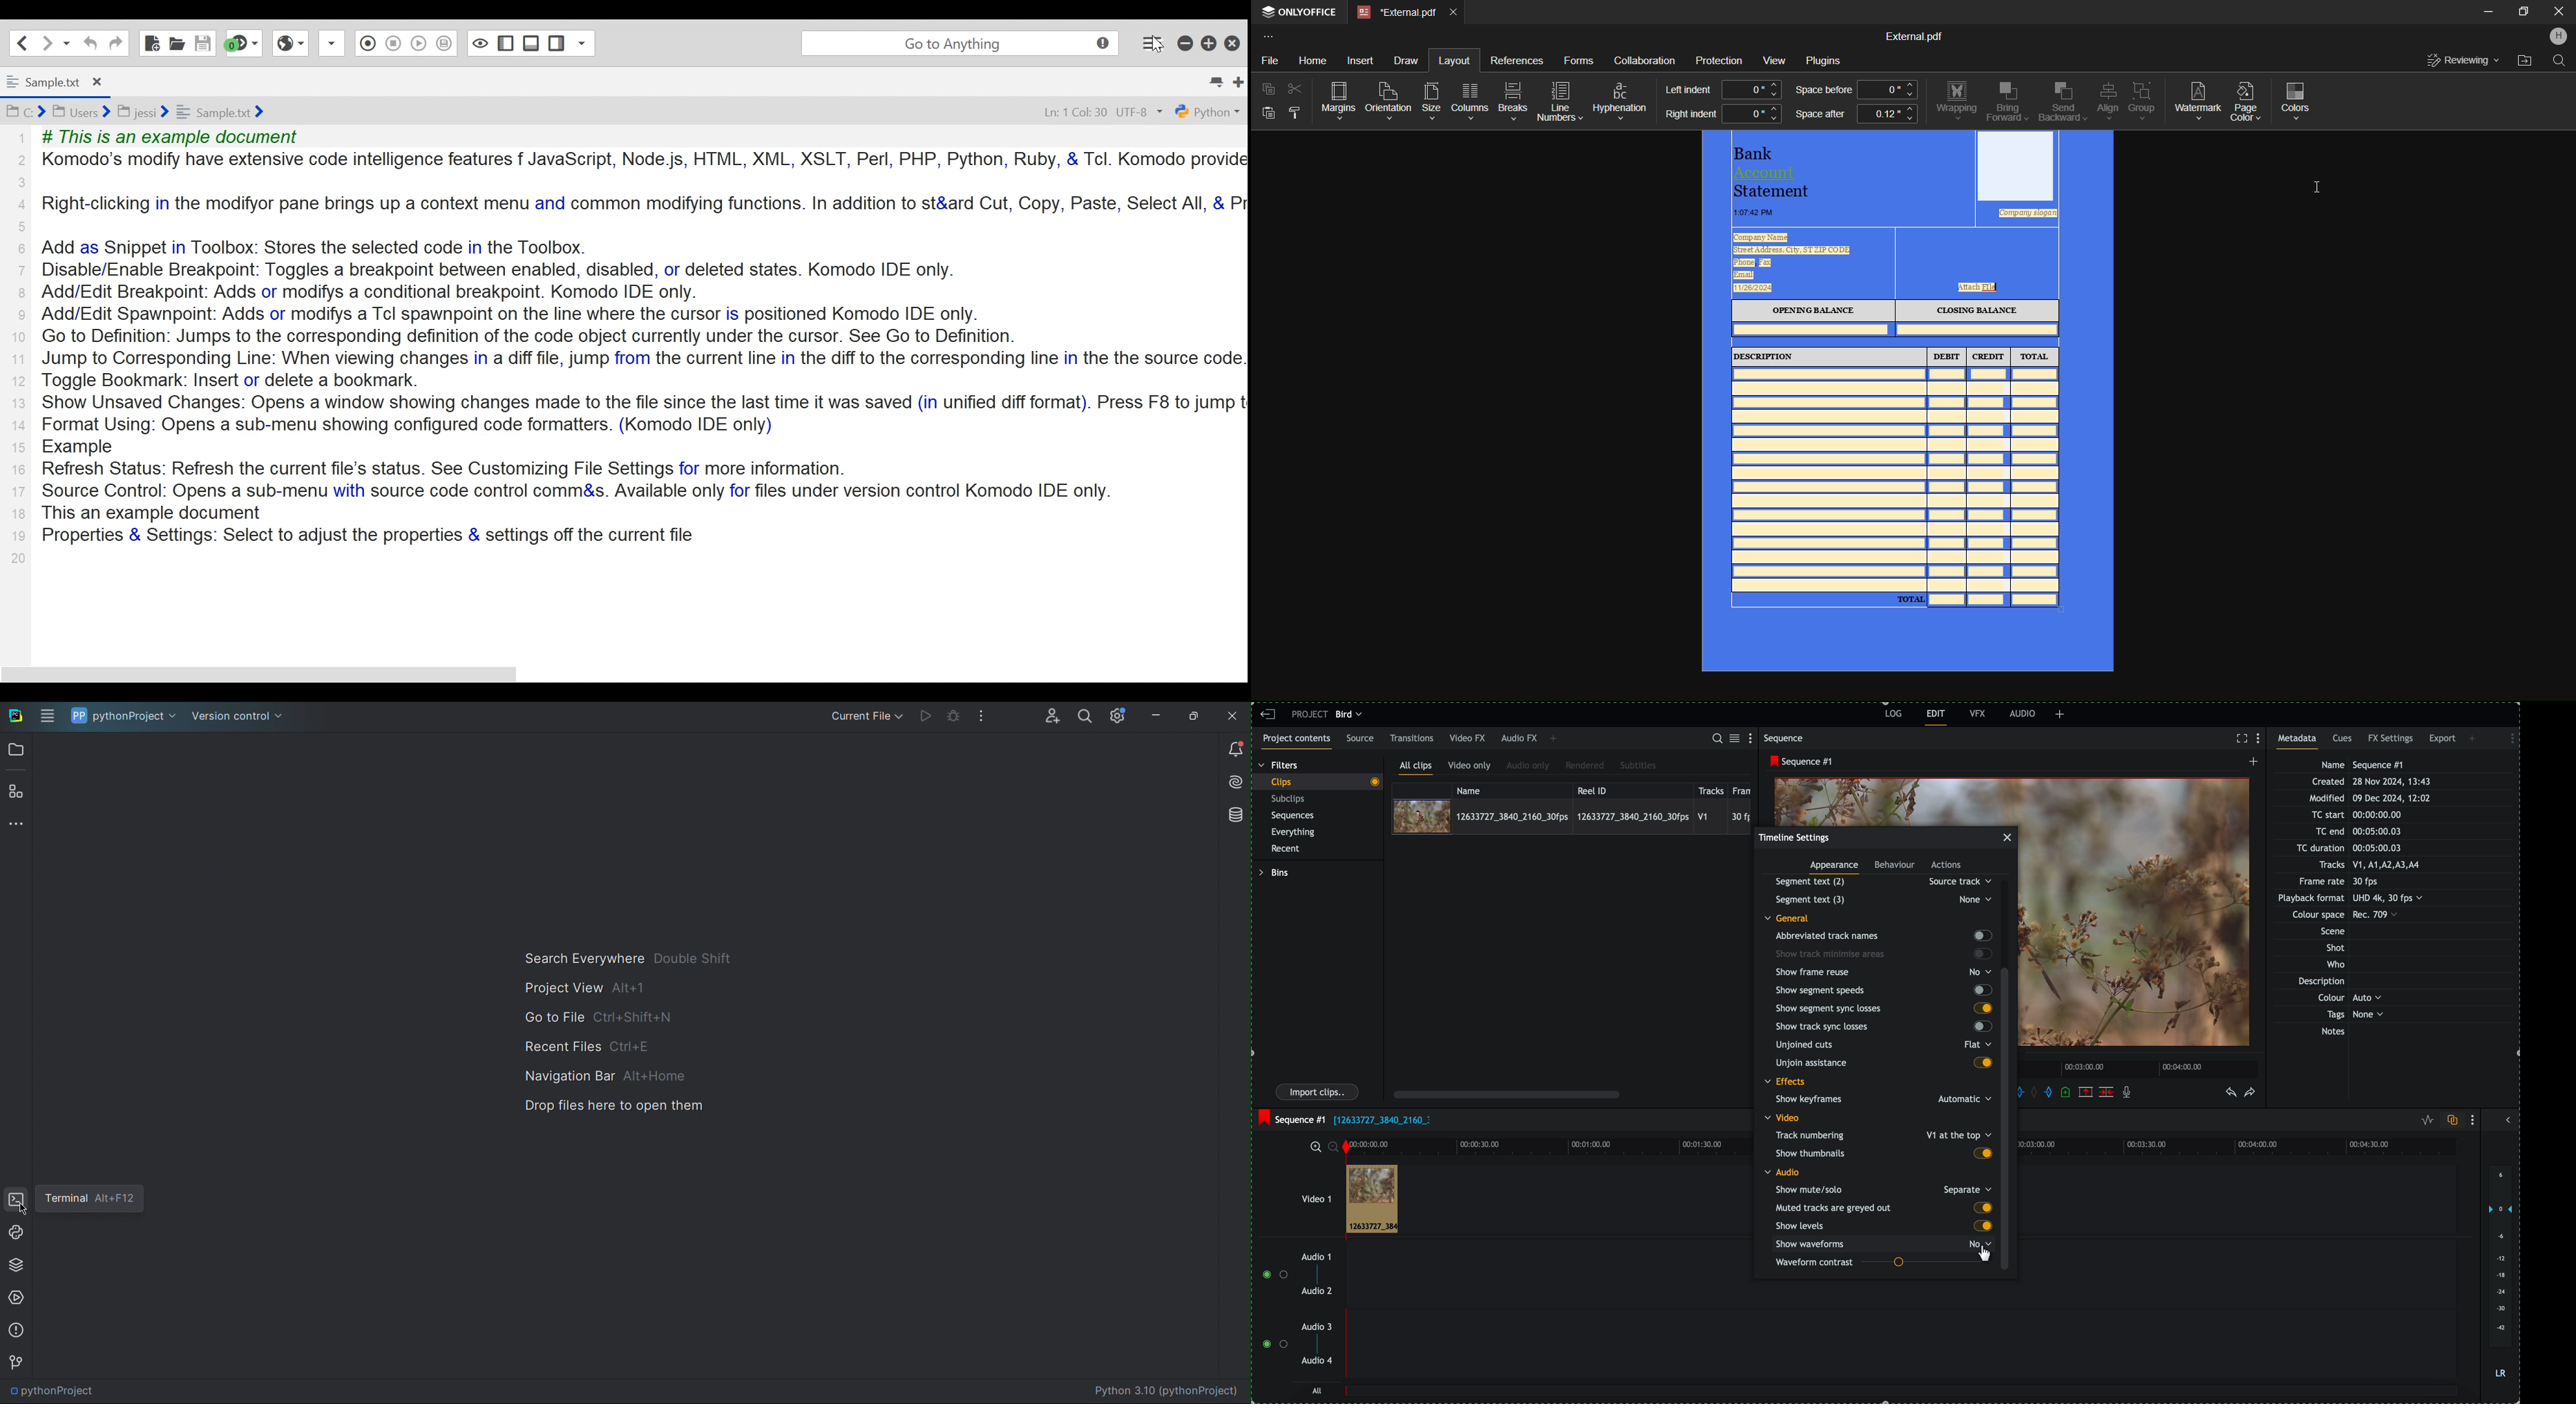 This screenshot has height=1428, width=2576. I want to click on Size, so click(1430, 99).